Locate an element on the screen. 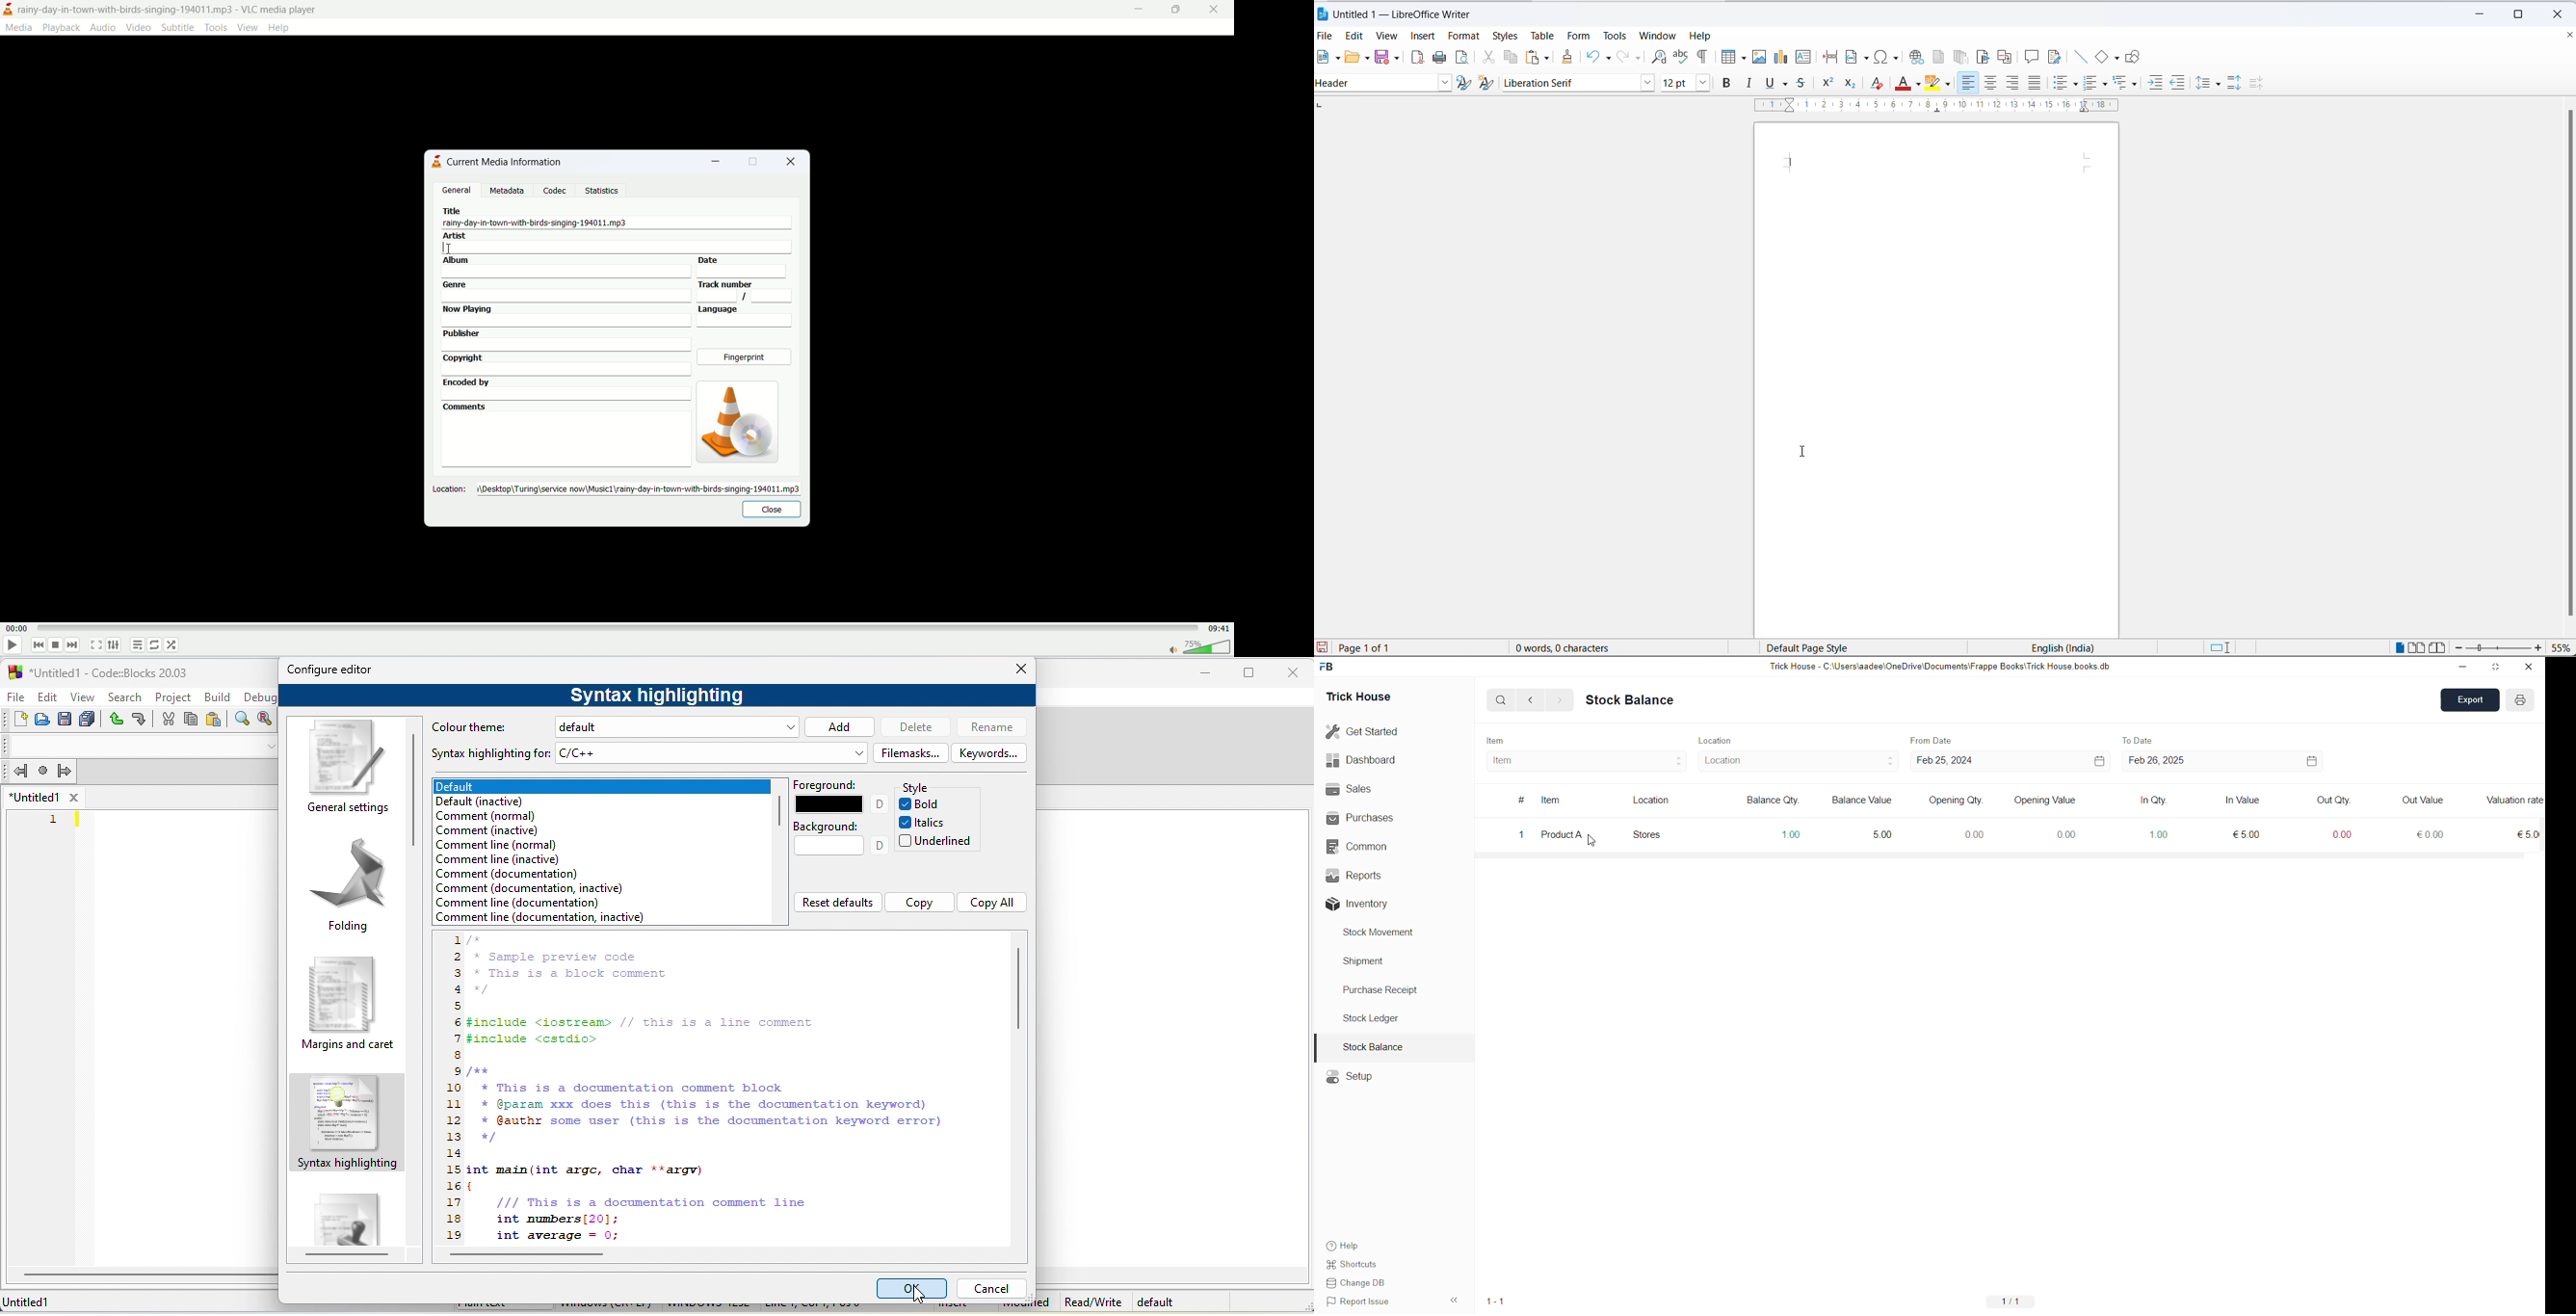 The height and width of the screenshot is (1316, 2576). reset defaults is located at coordinates (837, 901).